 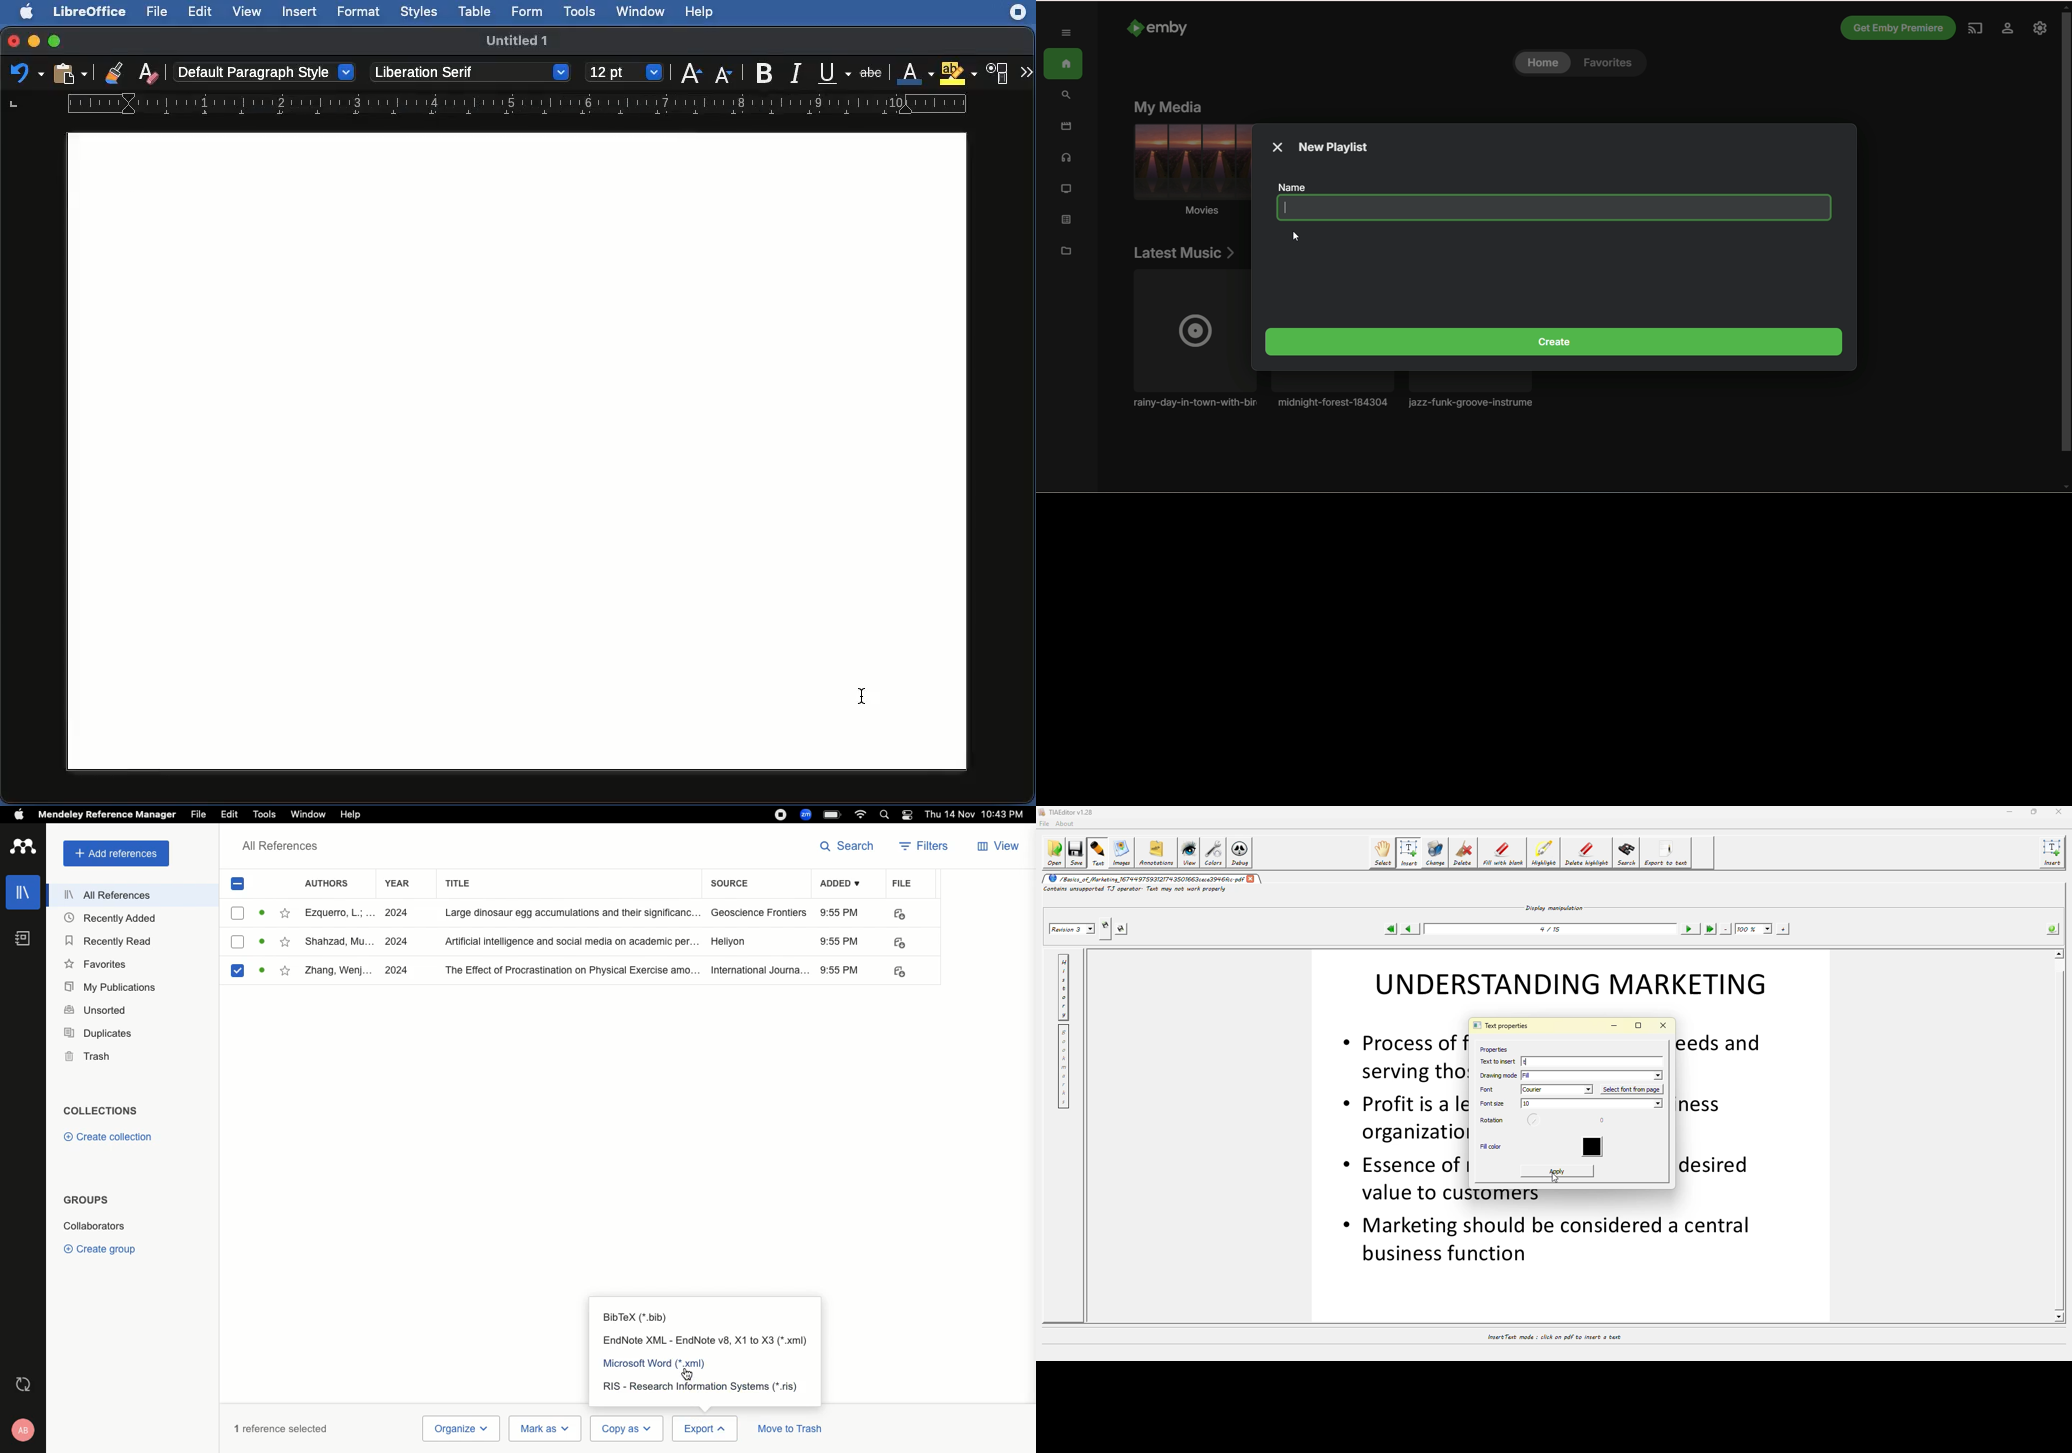 What do you see at coordinates (1123, 930) in the screenshot?
I see `saves the revision` at bounding box center [1123, 930].